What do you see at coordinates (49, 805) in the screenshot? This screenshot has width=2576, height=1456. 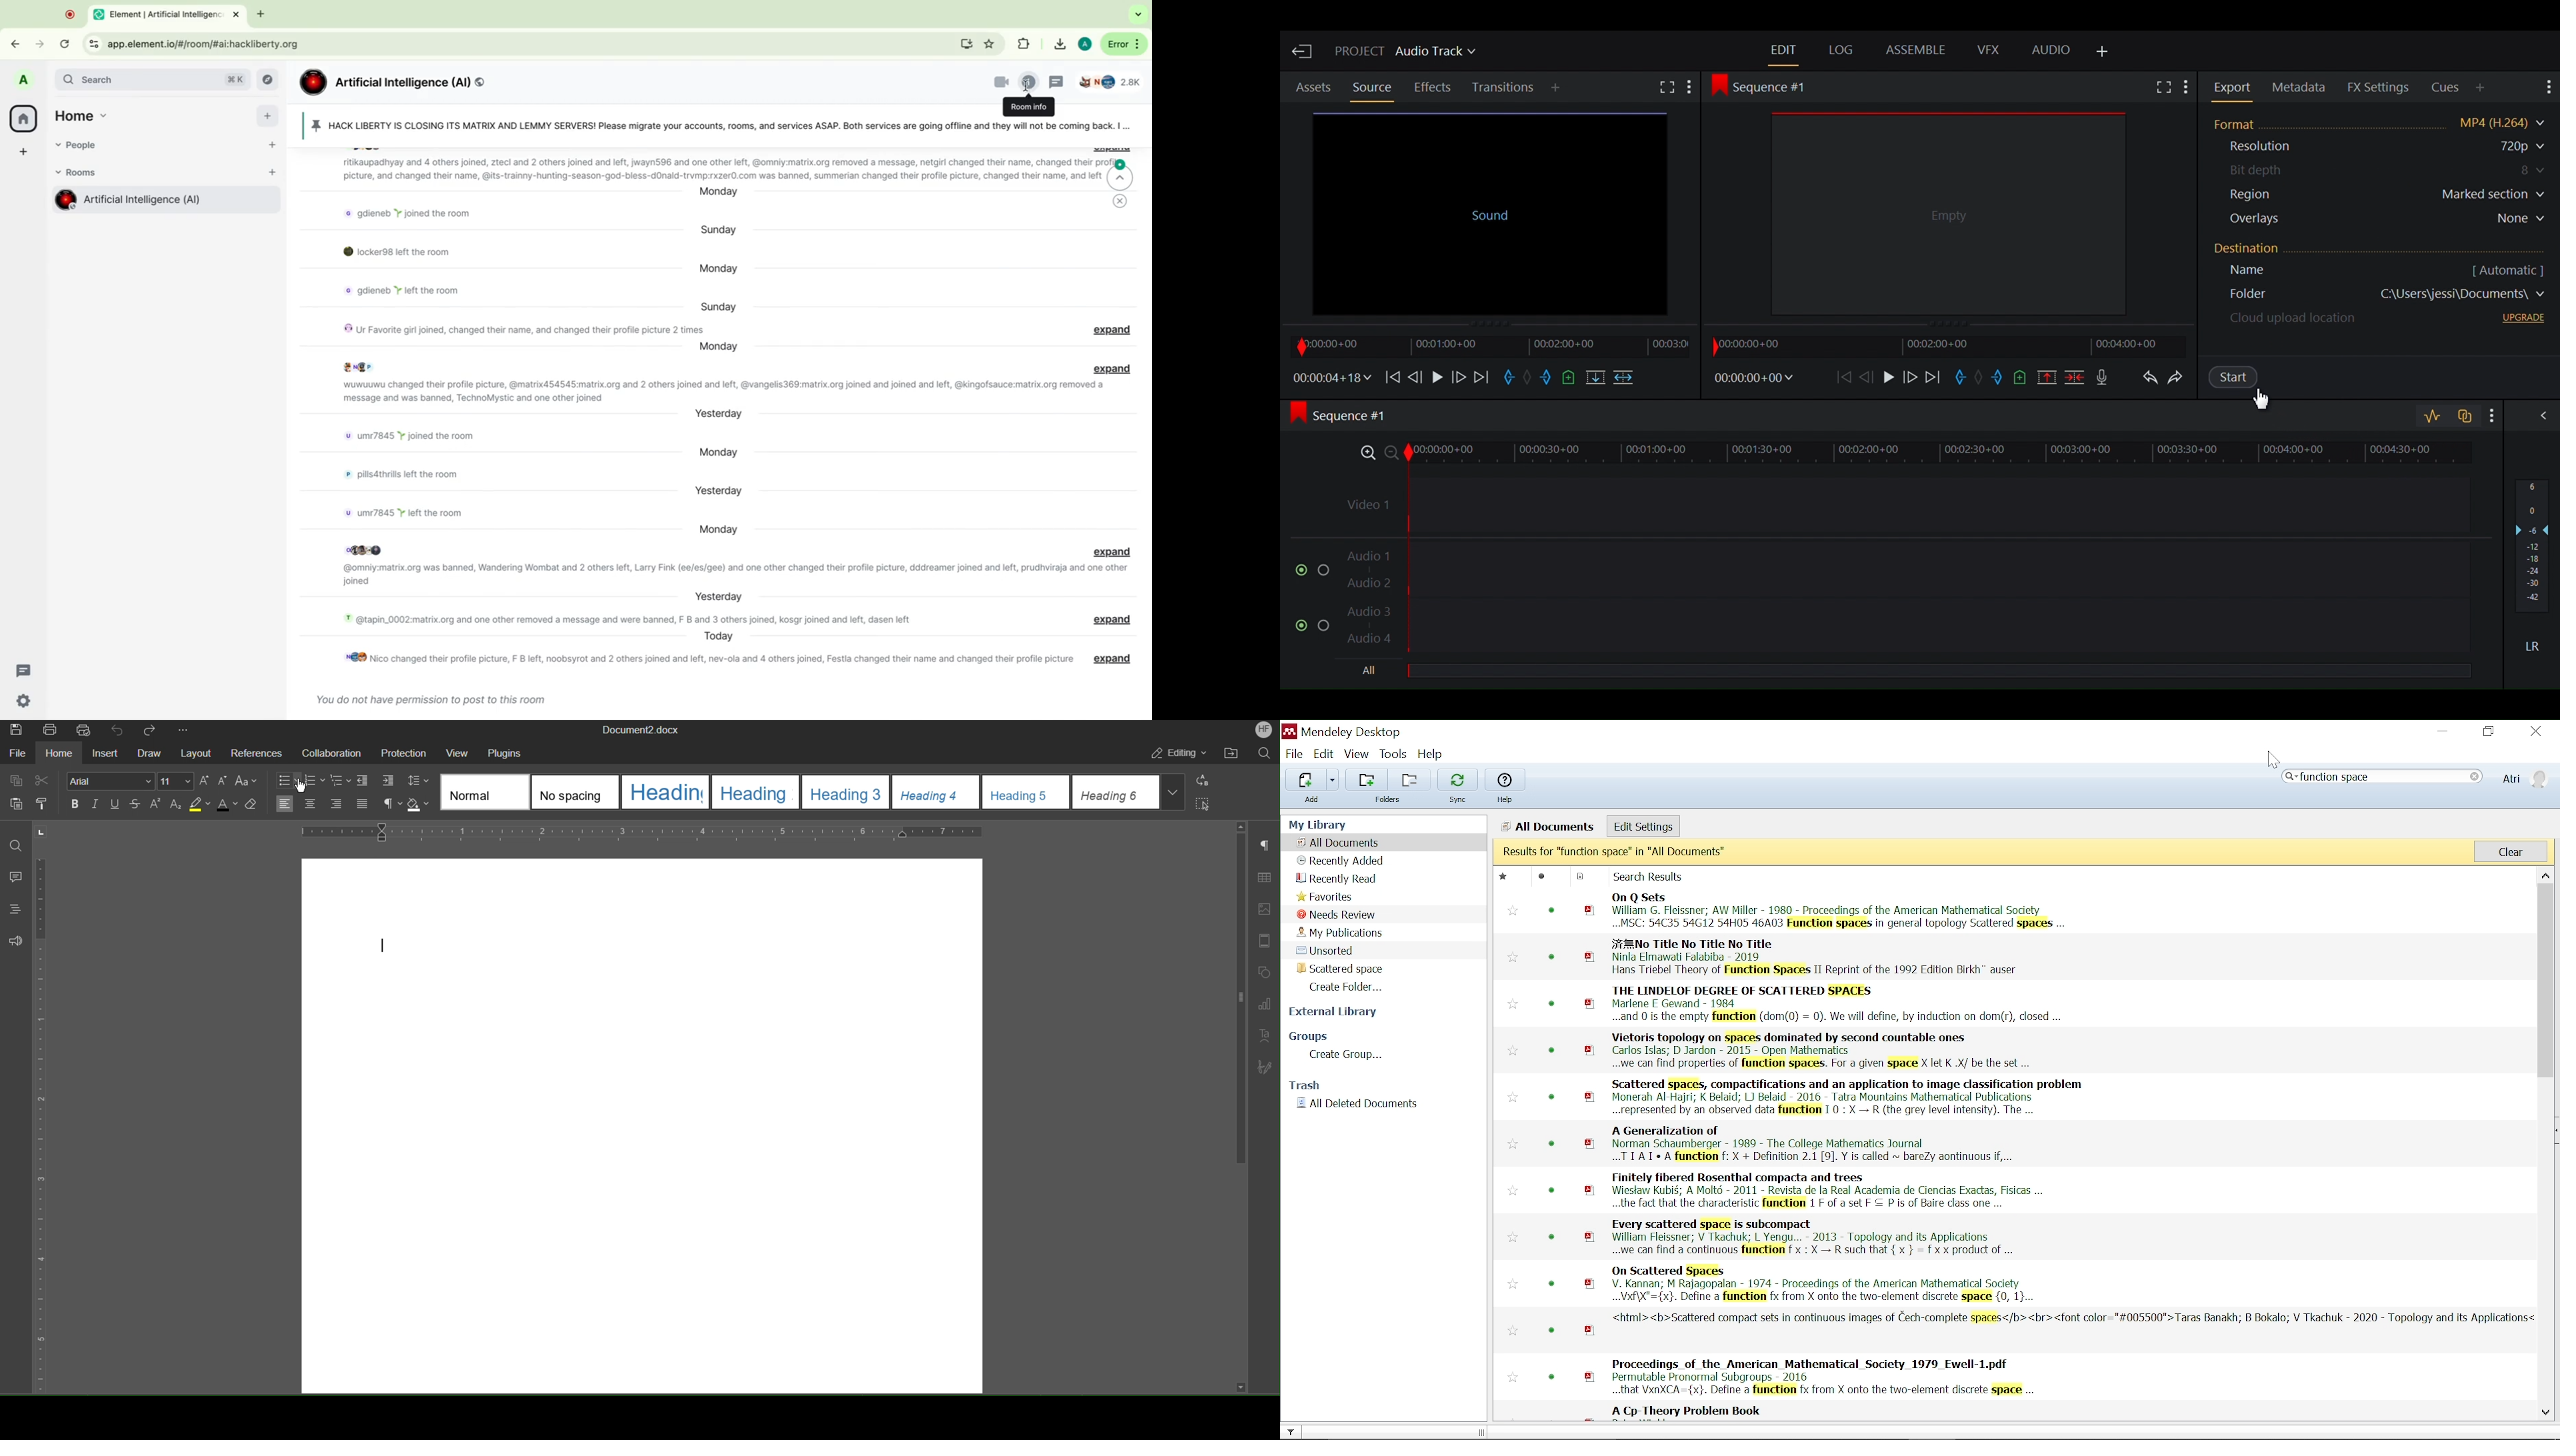 I see `Copy Style` at bounding box center [49, 805].